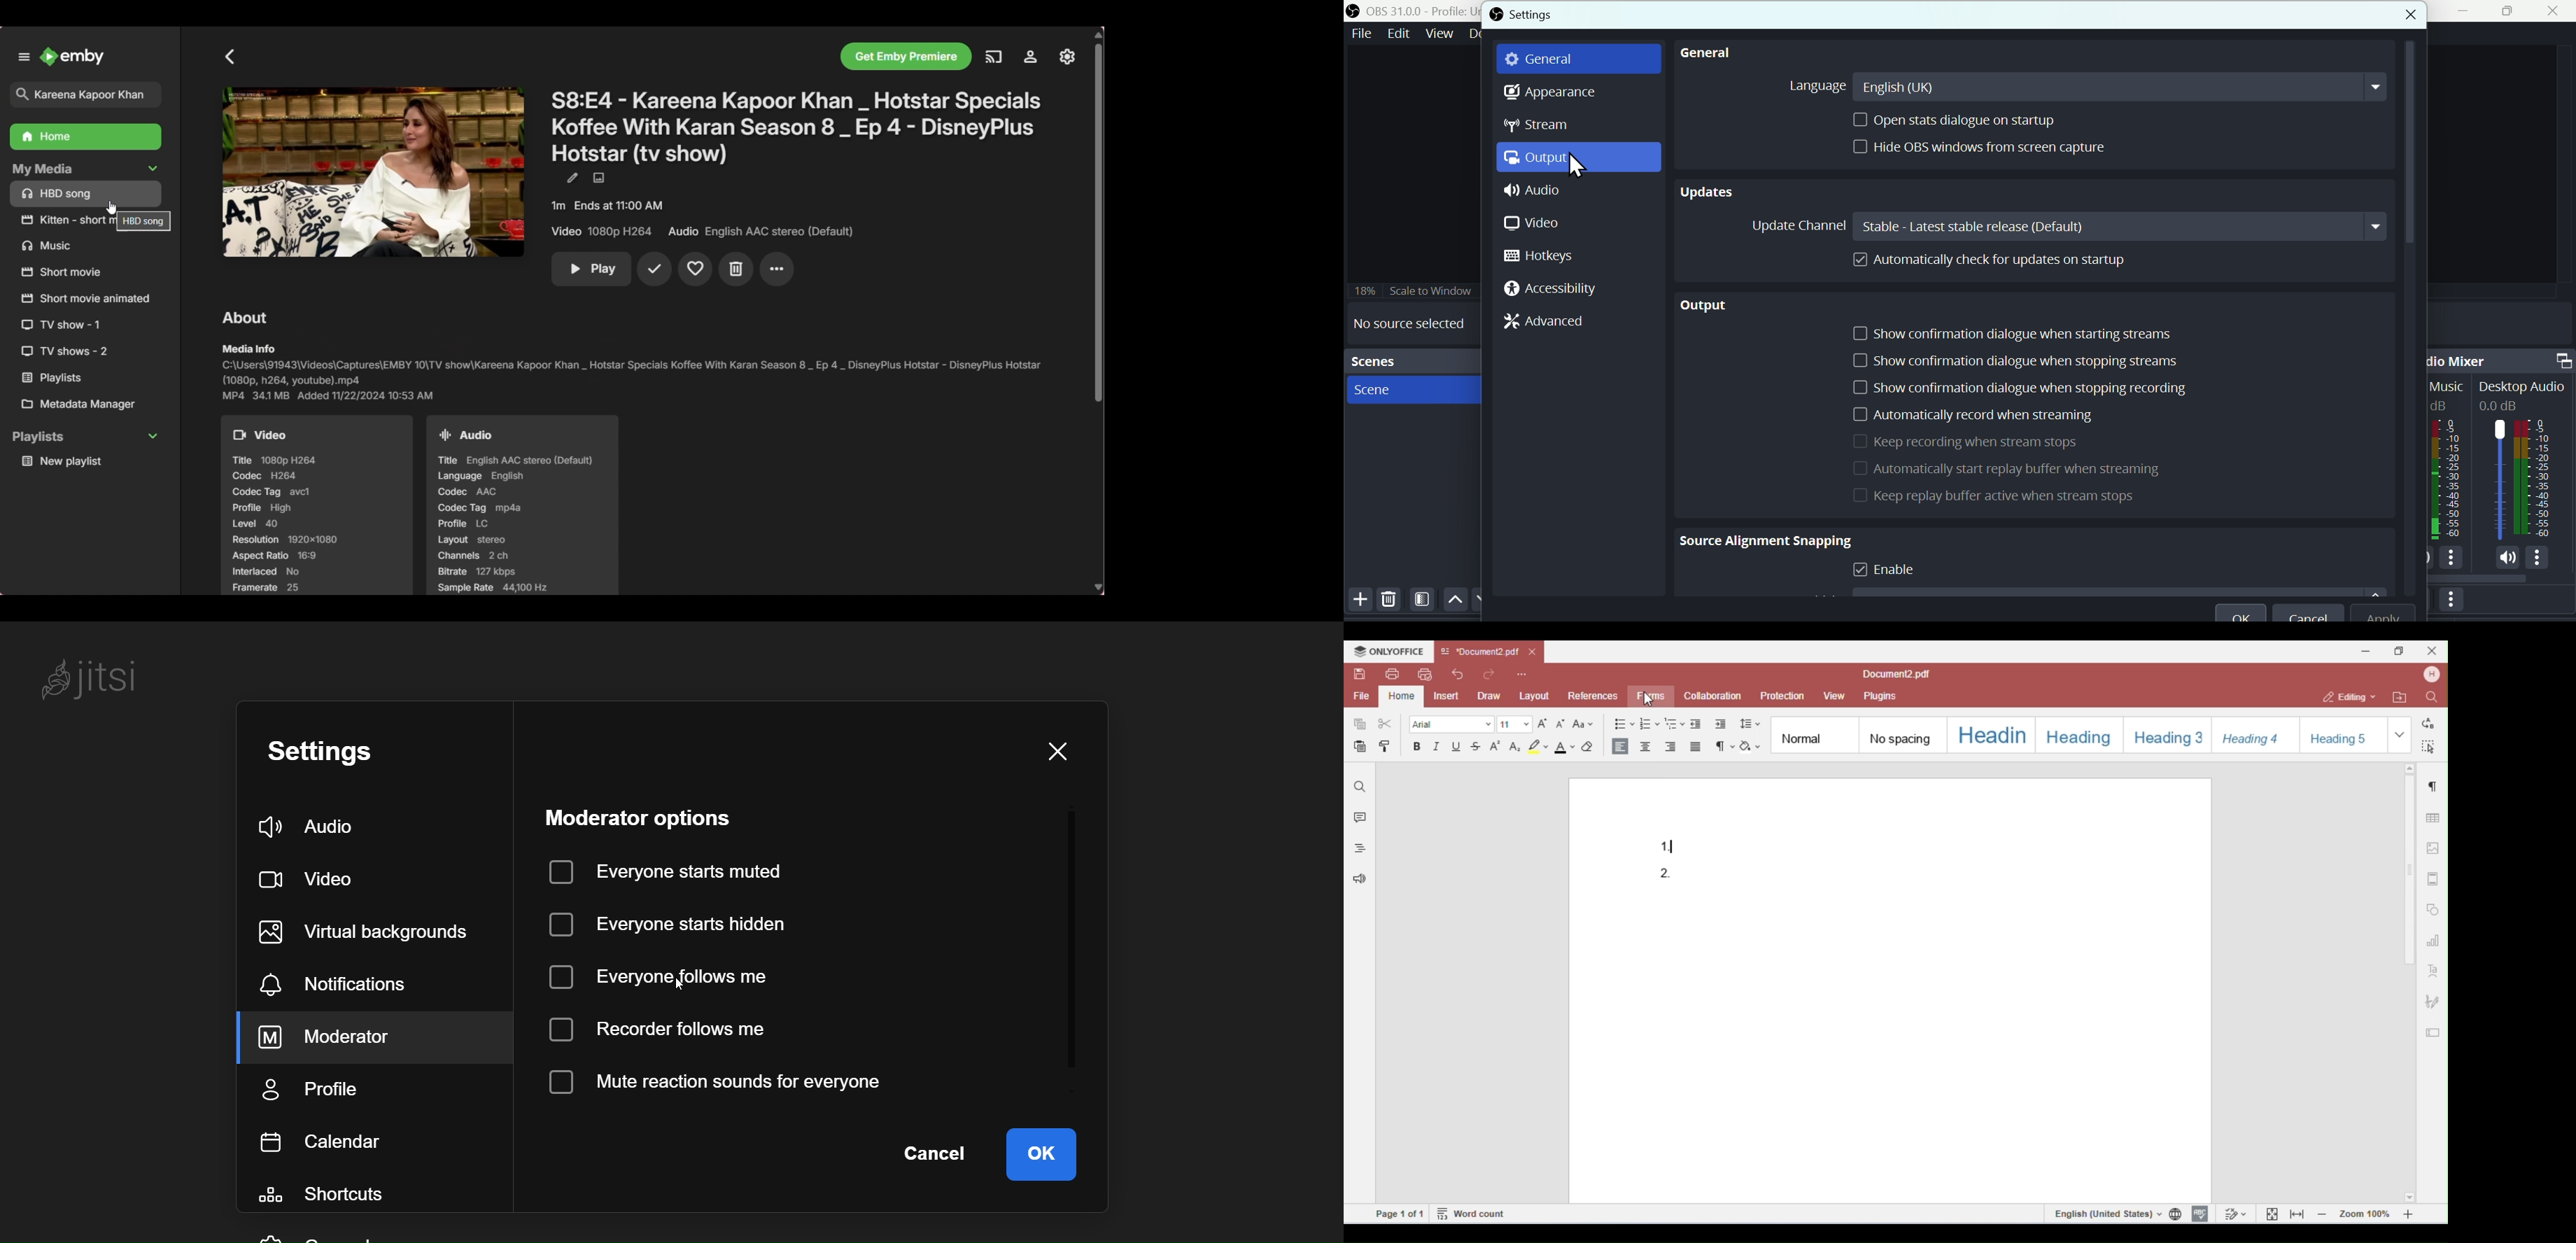 The image size is (2576, 1260). What do you see at coordinates (1525, 13) in the screenshot?
I see `Settings` at bounding box center [1525, 13].